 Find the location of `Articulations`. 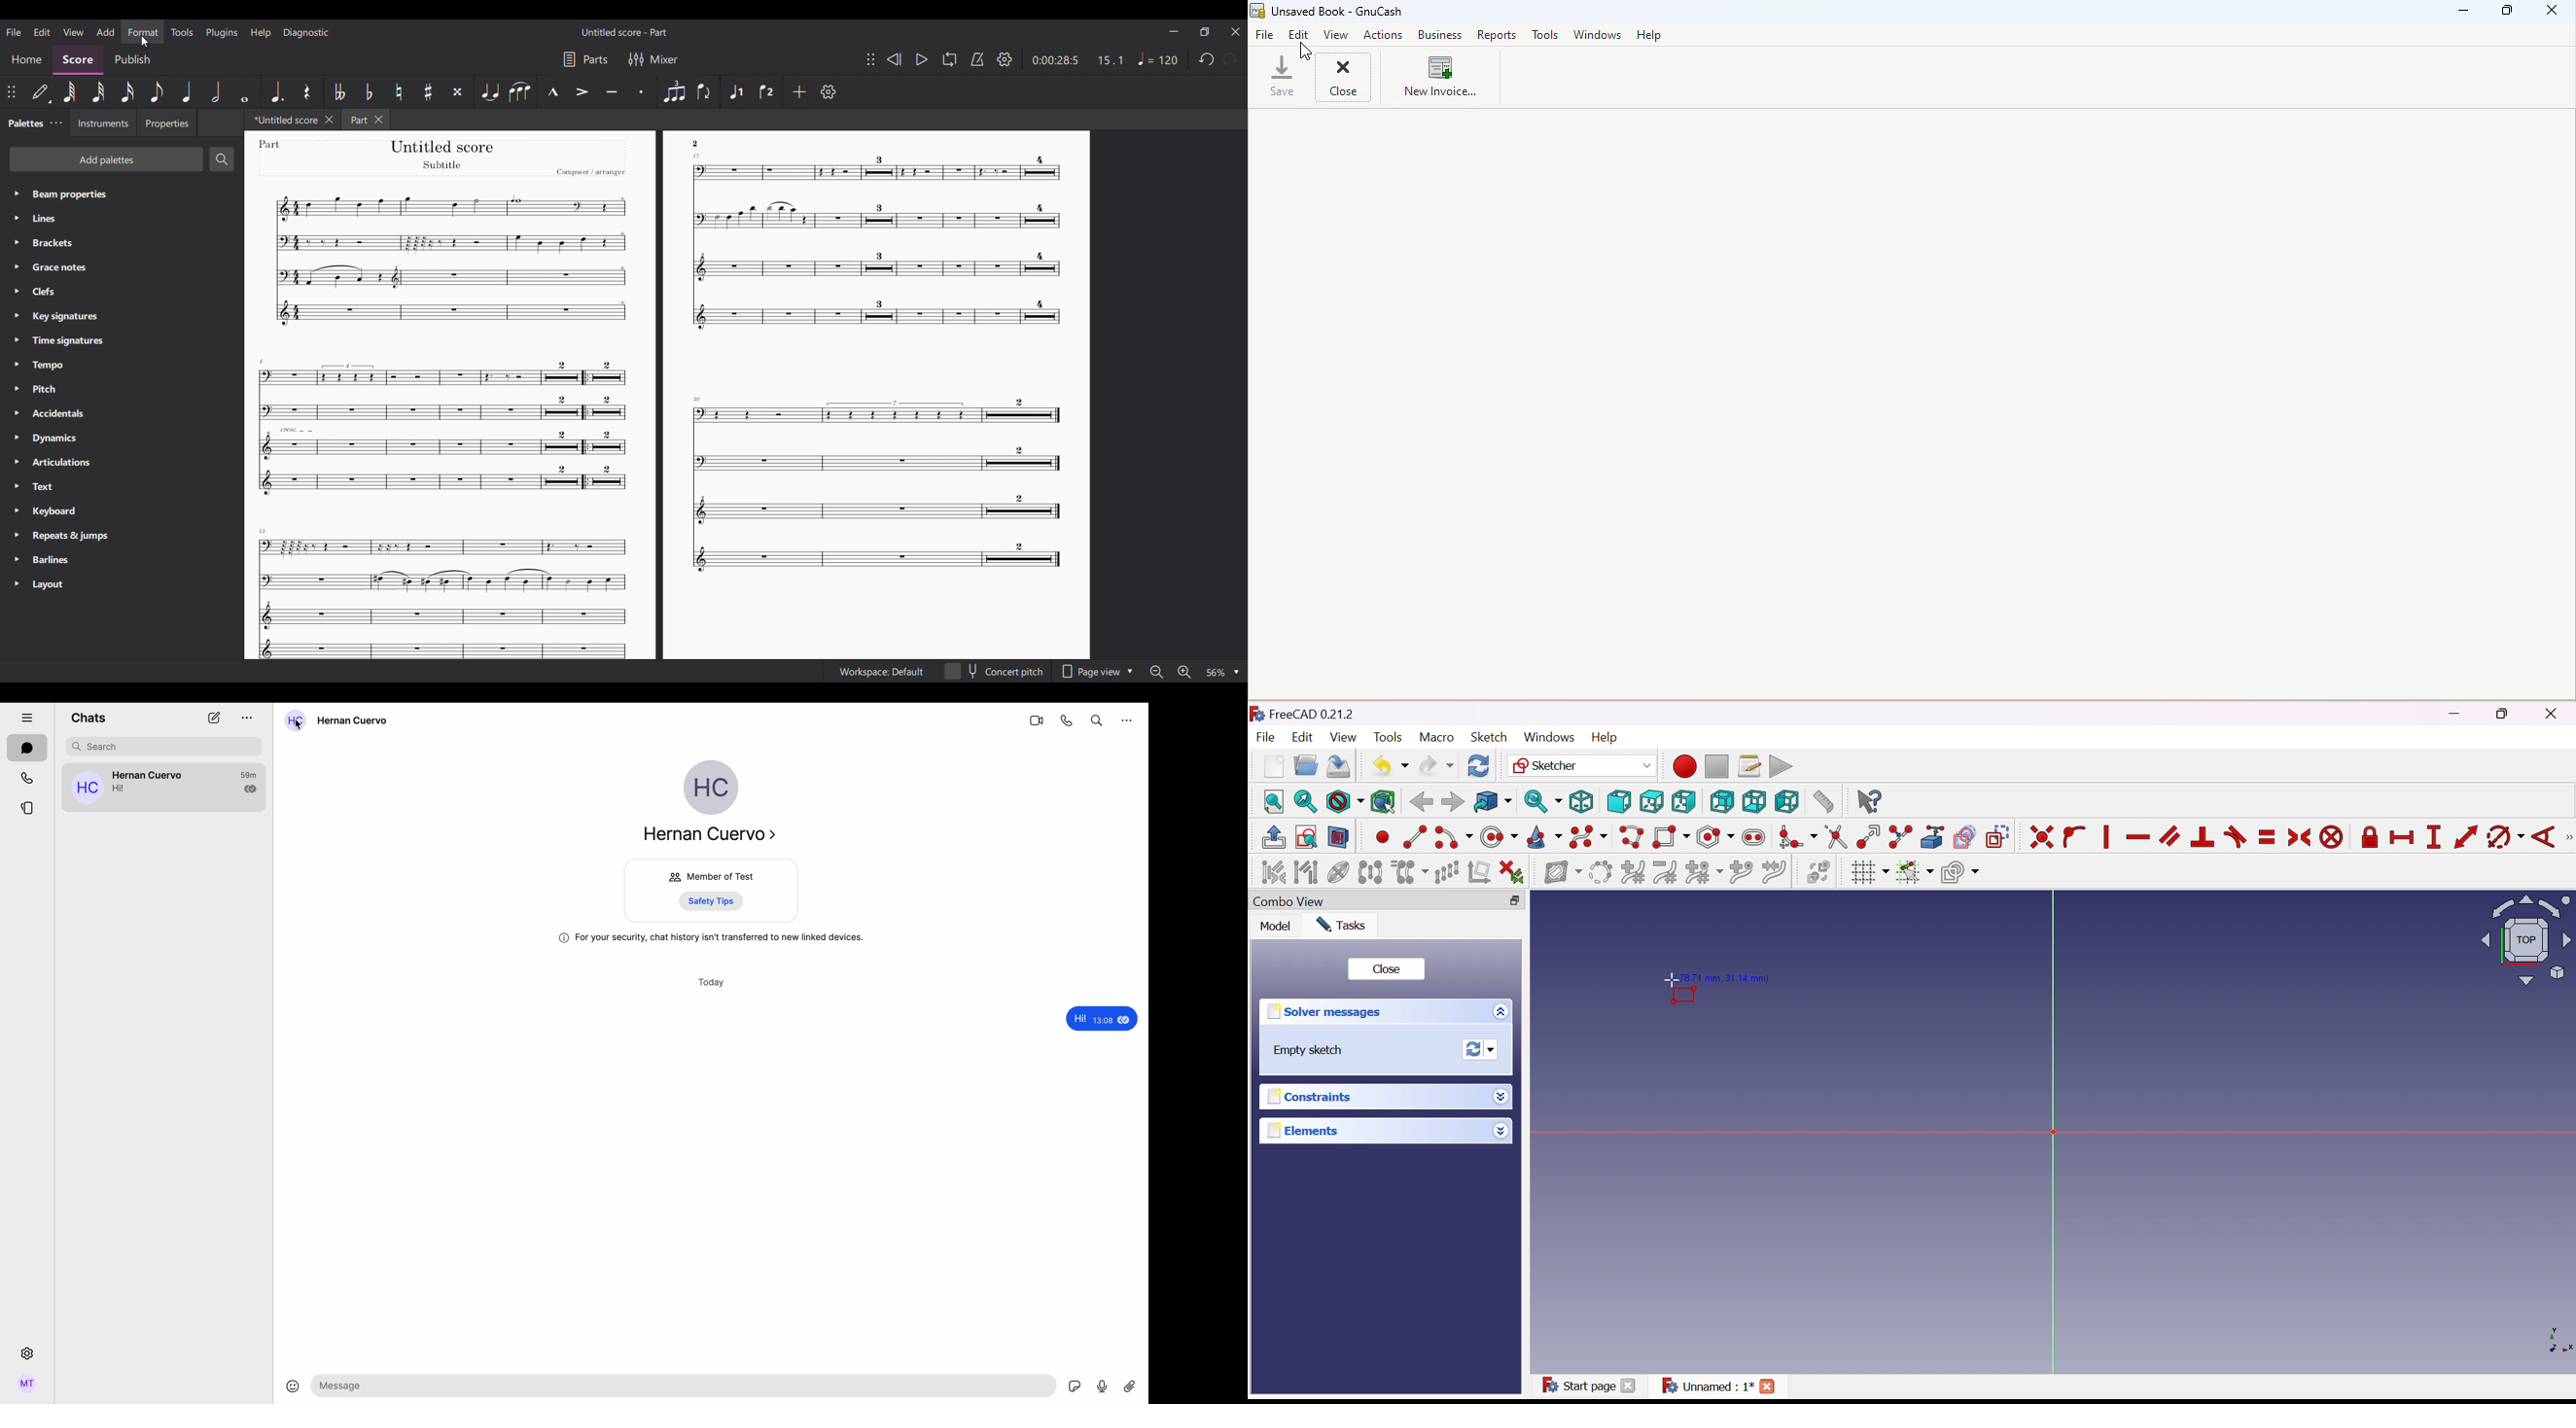

Articulations is located at coordinates (55, 462).